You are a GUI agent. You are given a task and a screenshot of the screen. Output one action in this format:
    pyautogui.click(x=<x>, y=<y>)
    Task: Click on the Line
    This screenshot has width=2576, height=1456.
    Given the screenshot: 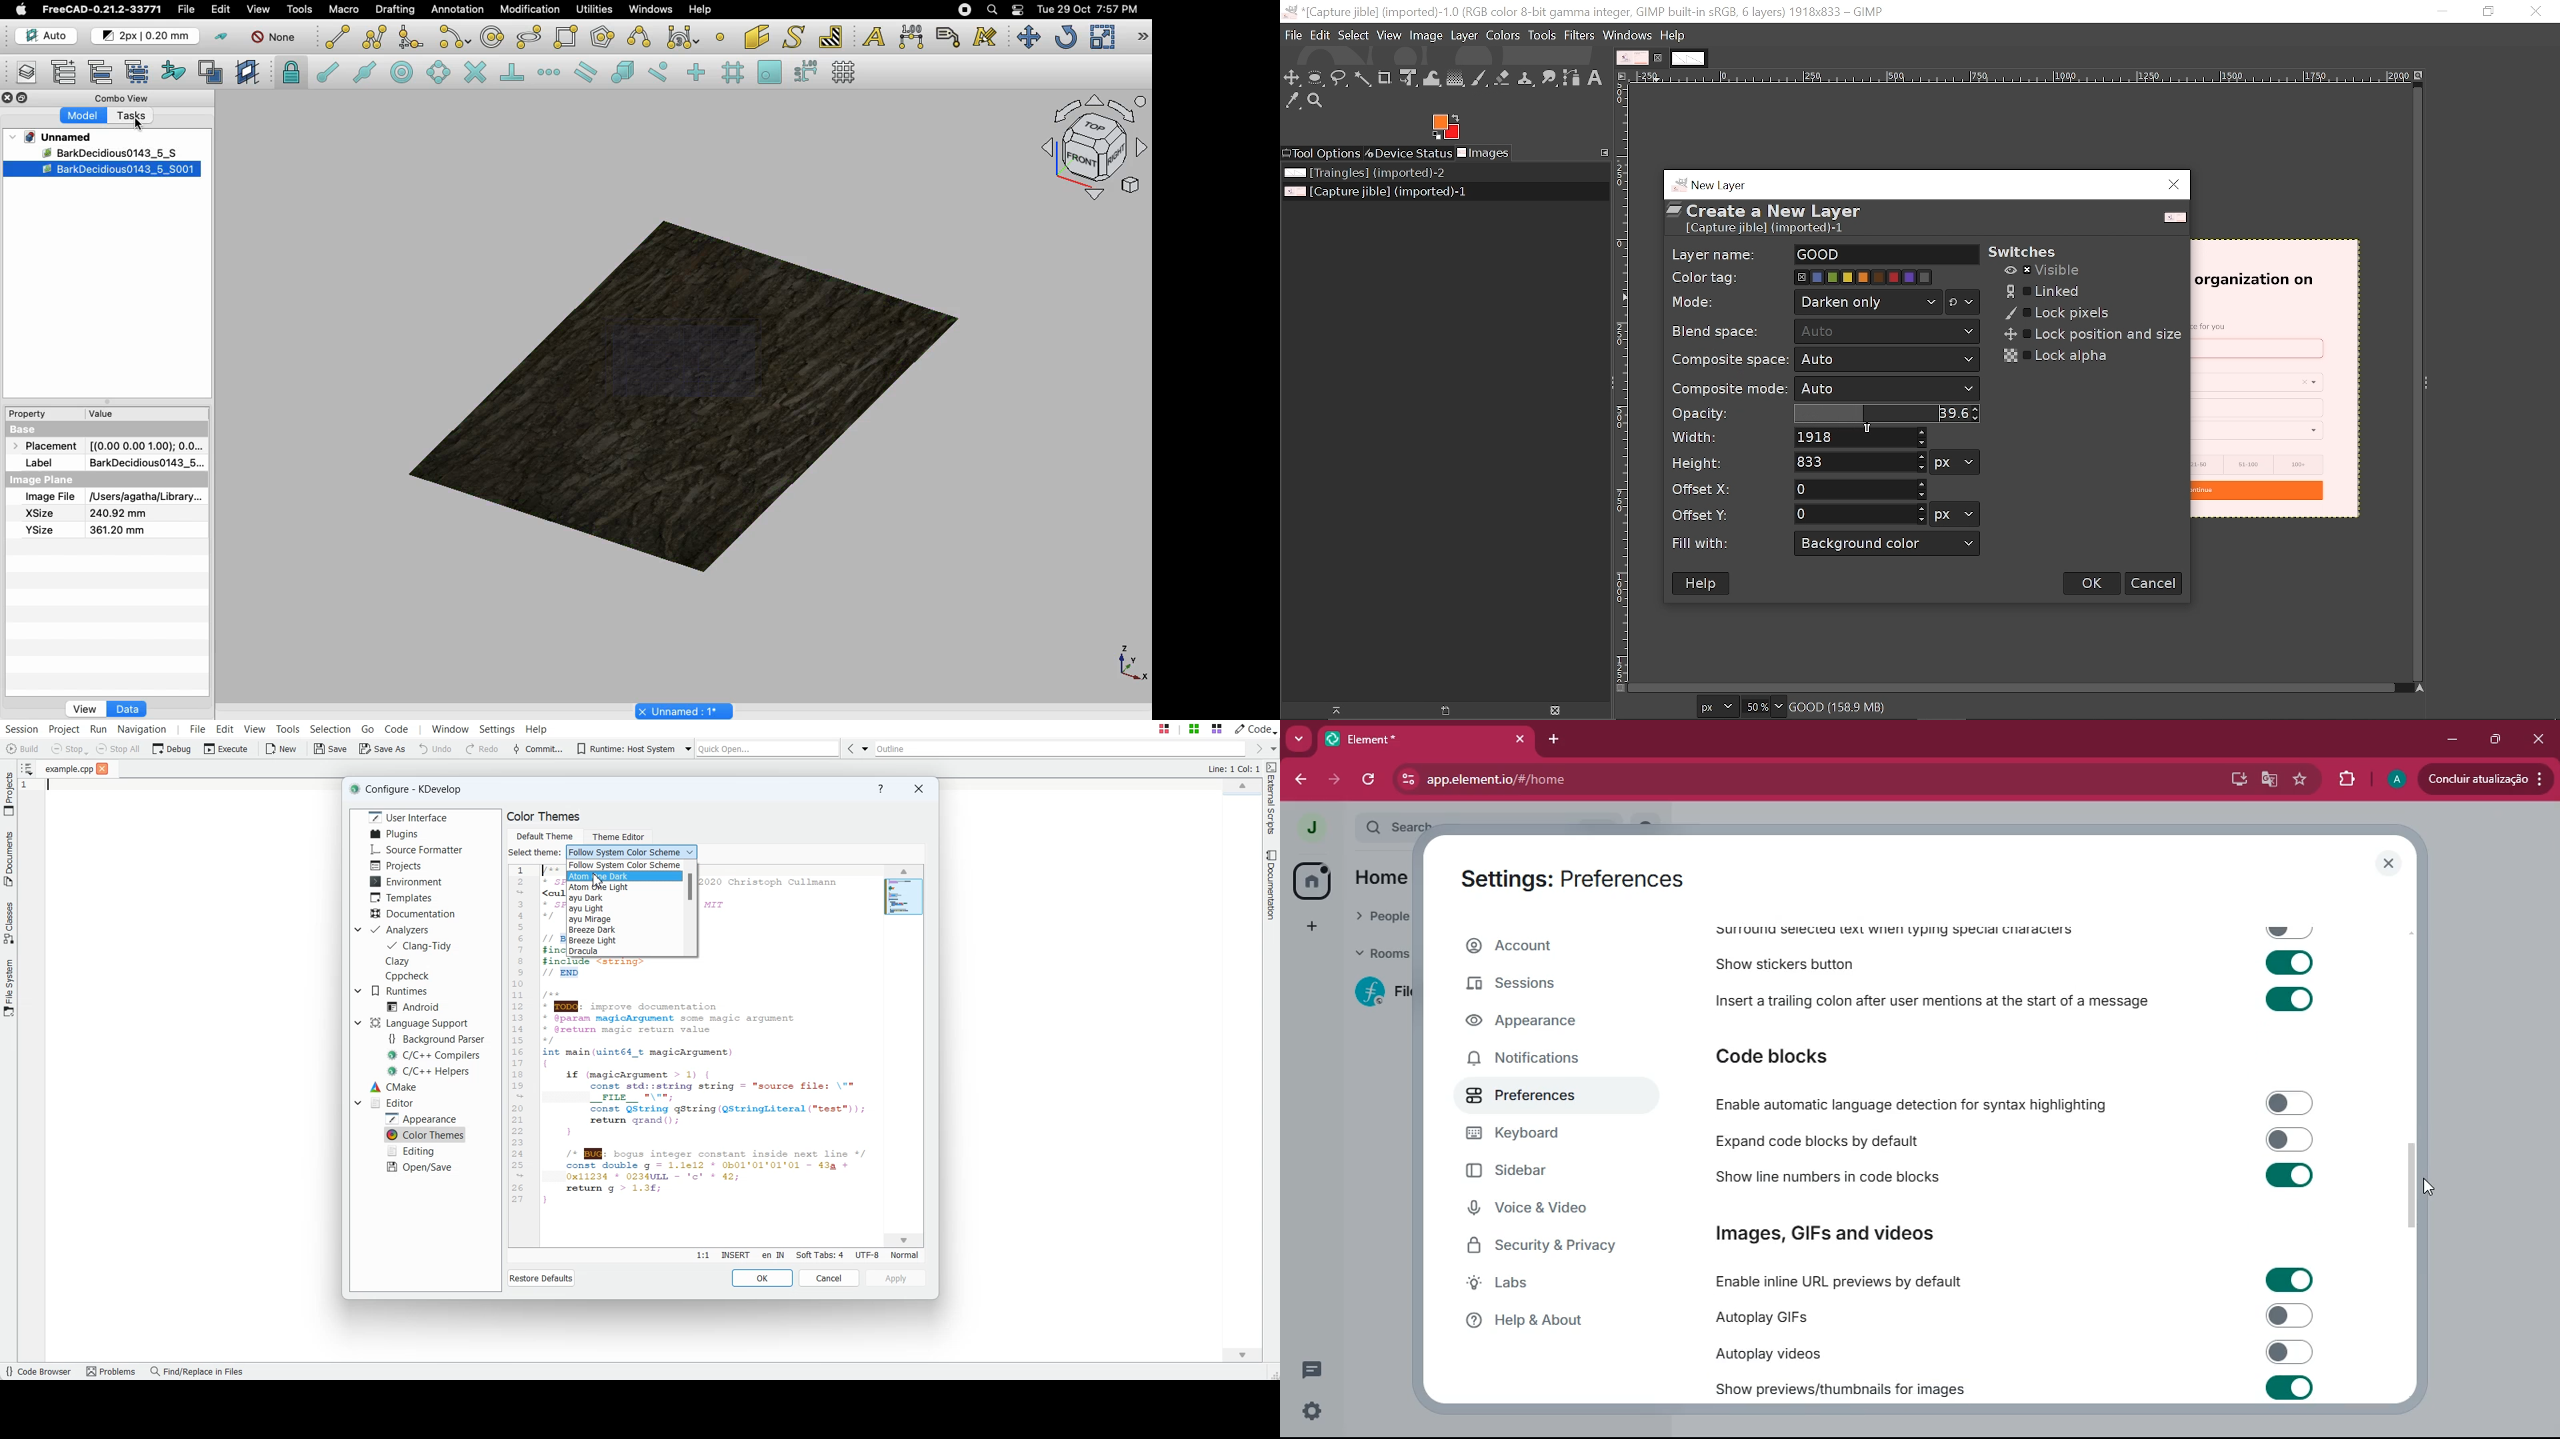 What is the action you would take?
    pyautogui.click(x=338, y=37)
    